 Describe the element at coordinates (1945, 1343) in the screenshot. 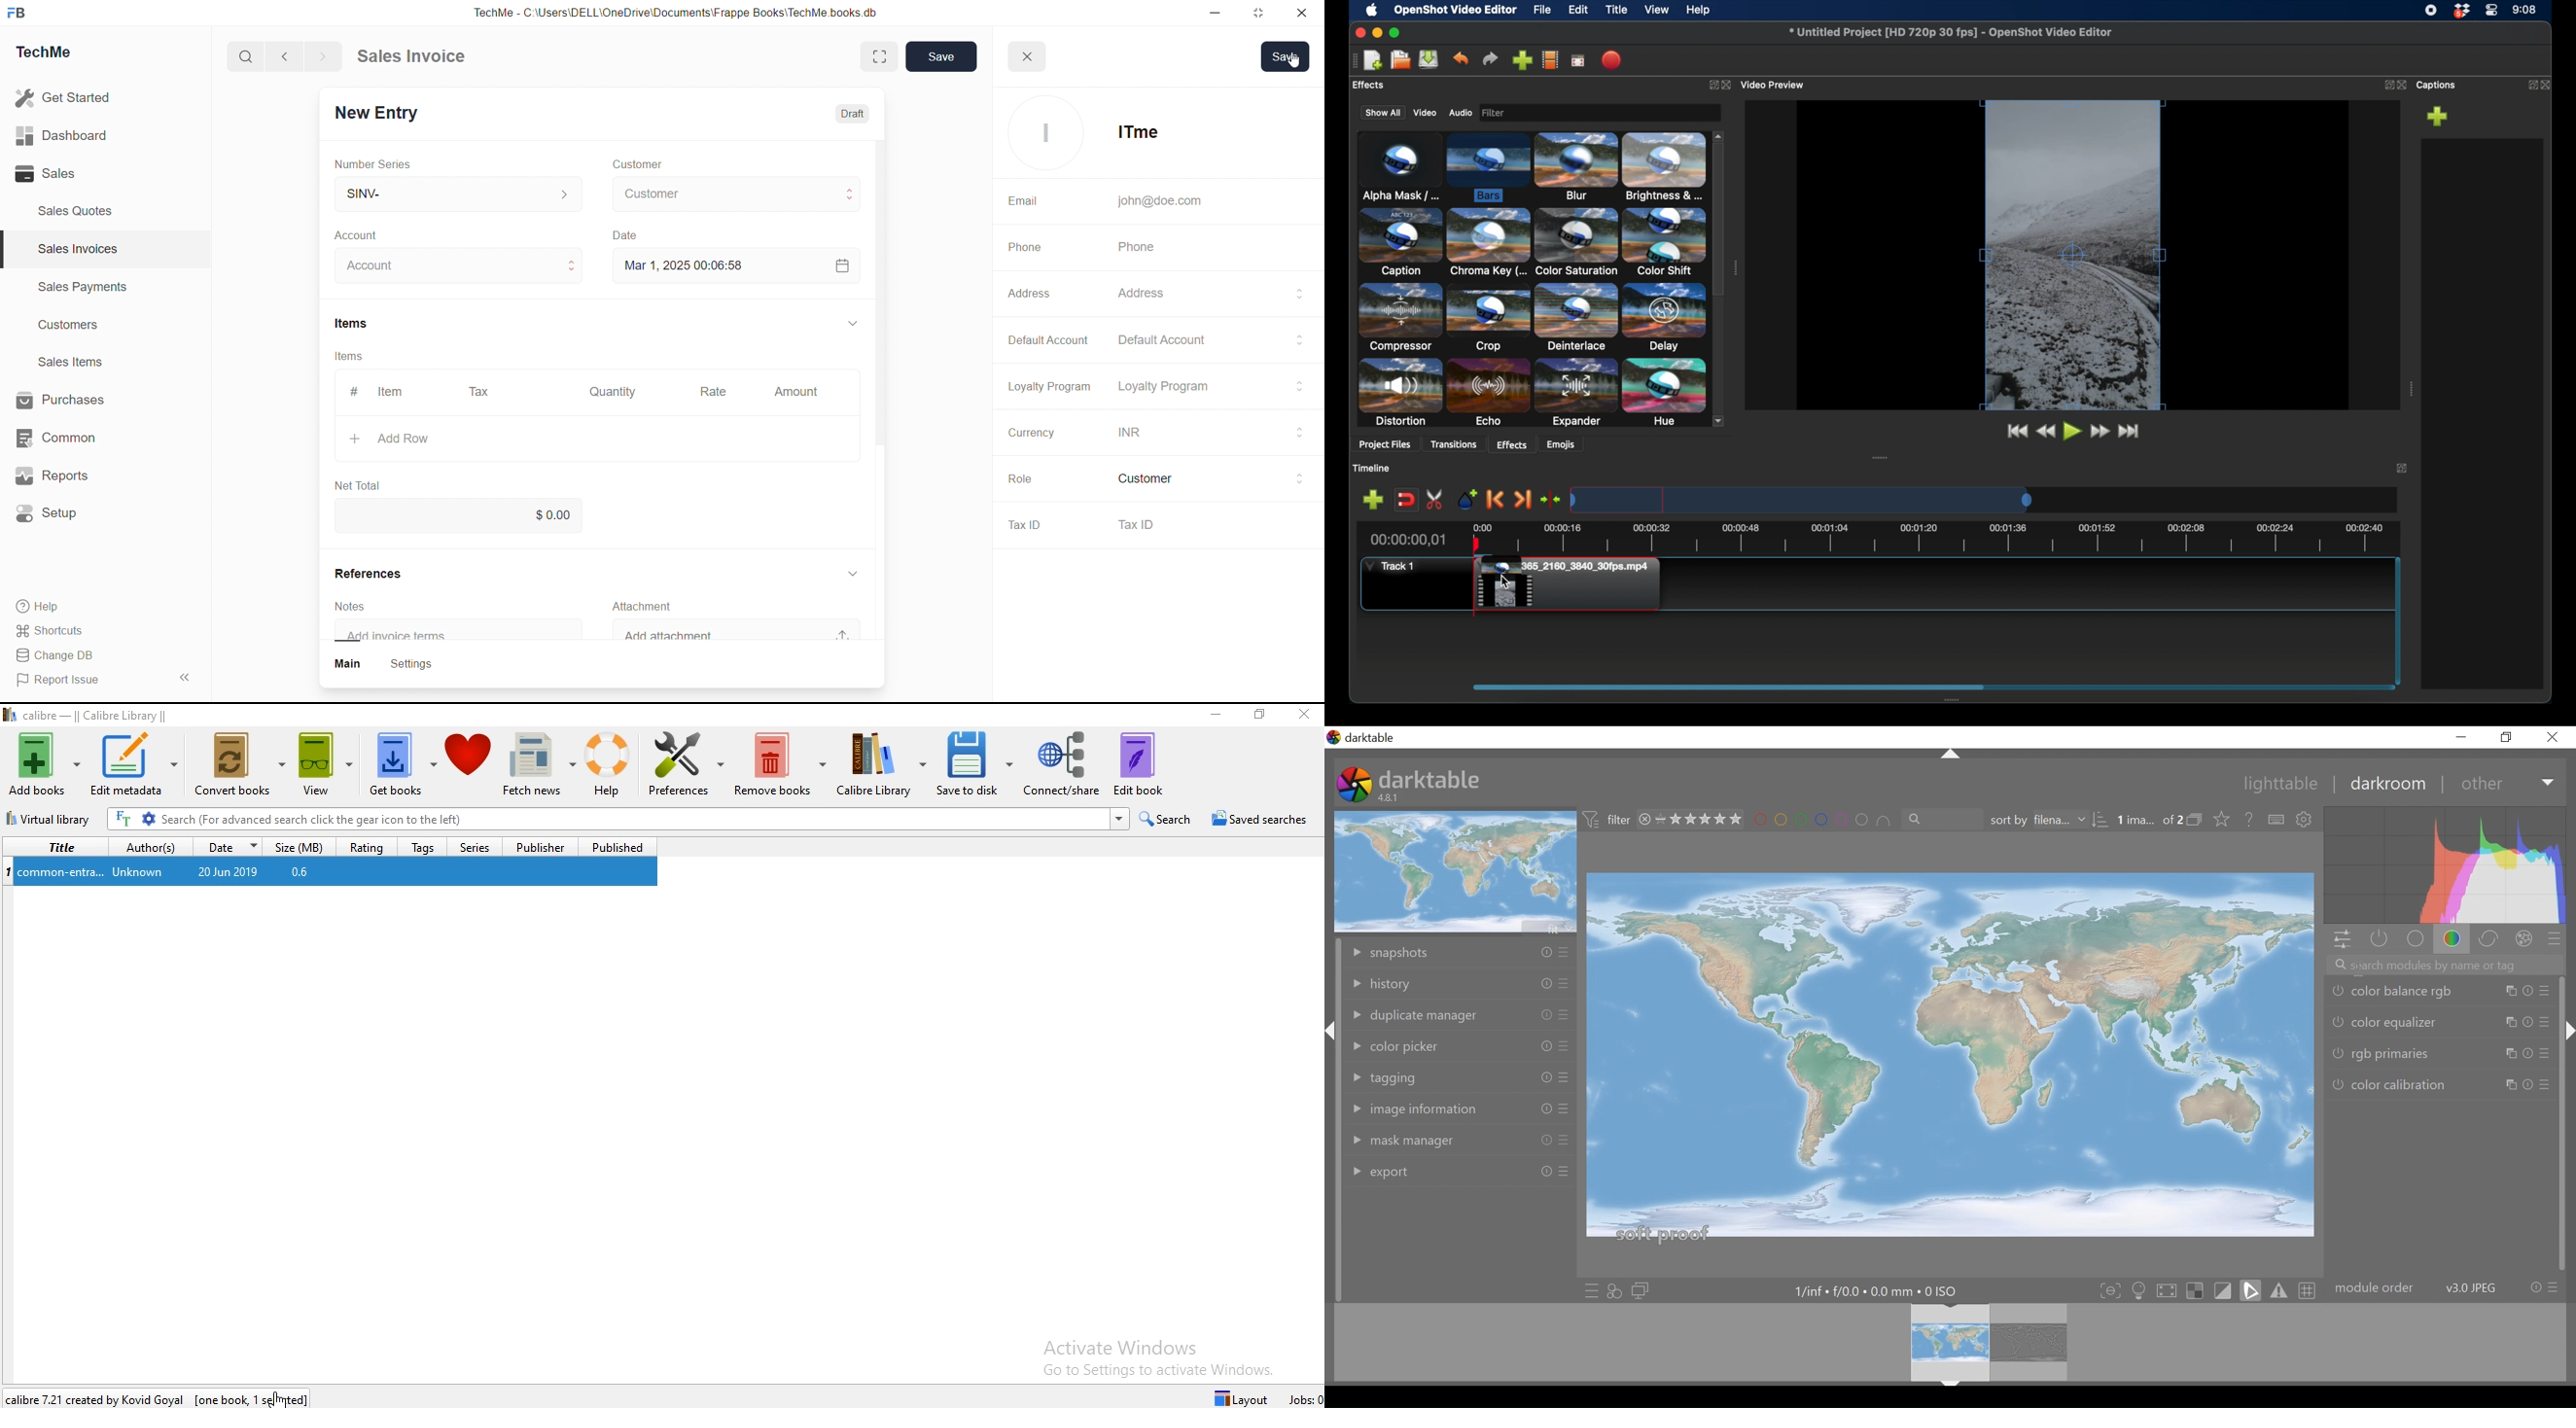

I see `Filmstrip` at that location.